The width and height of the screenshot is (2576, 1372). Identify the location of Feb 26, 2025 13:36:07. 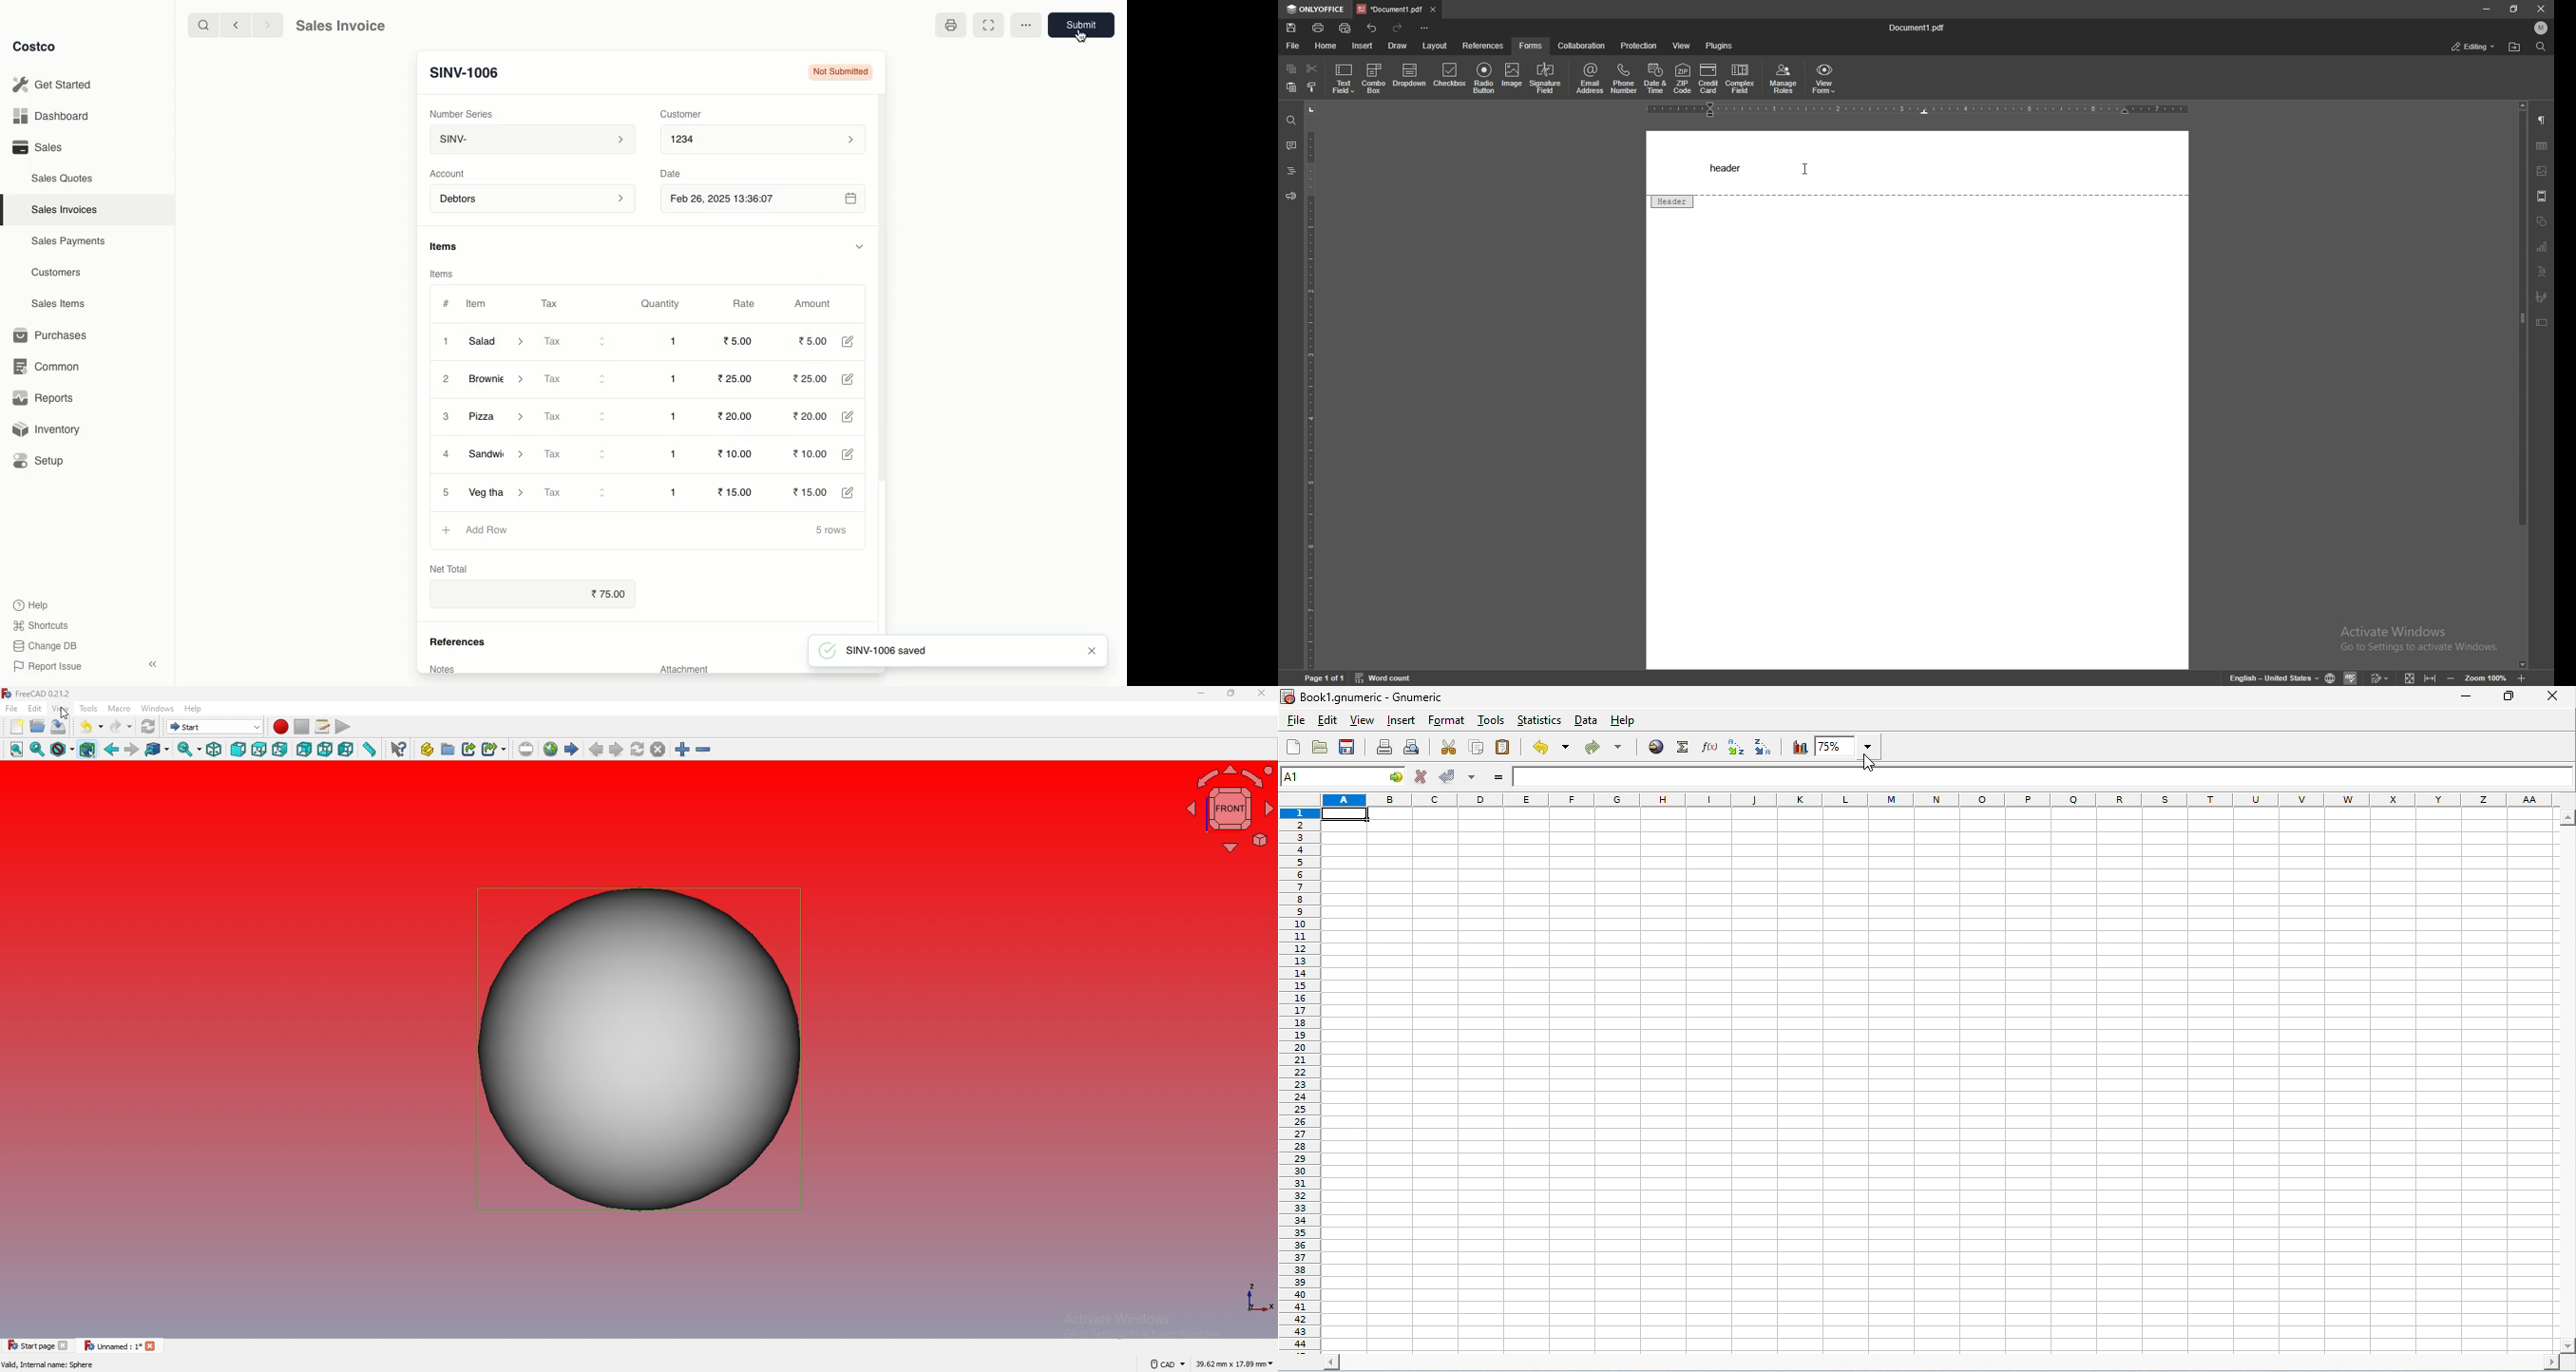
(765, 198).